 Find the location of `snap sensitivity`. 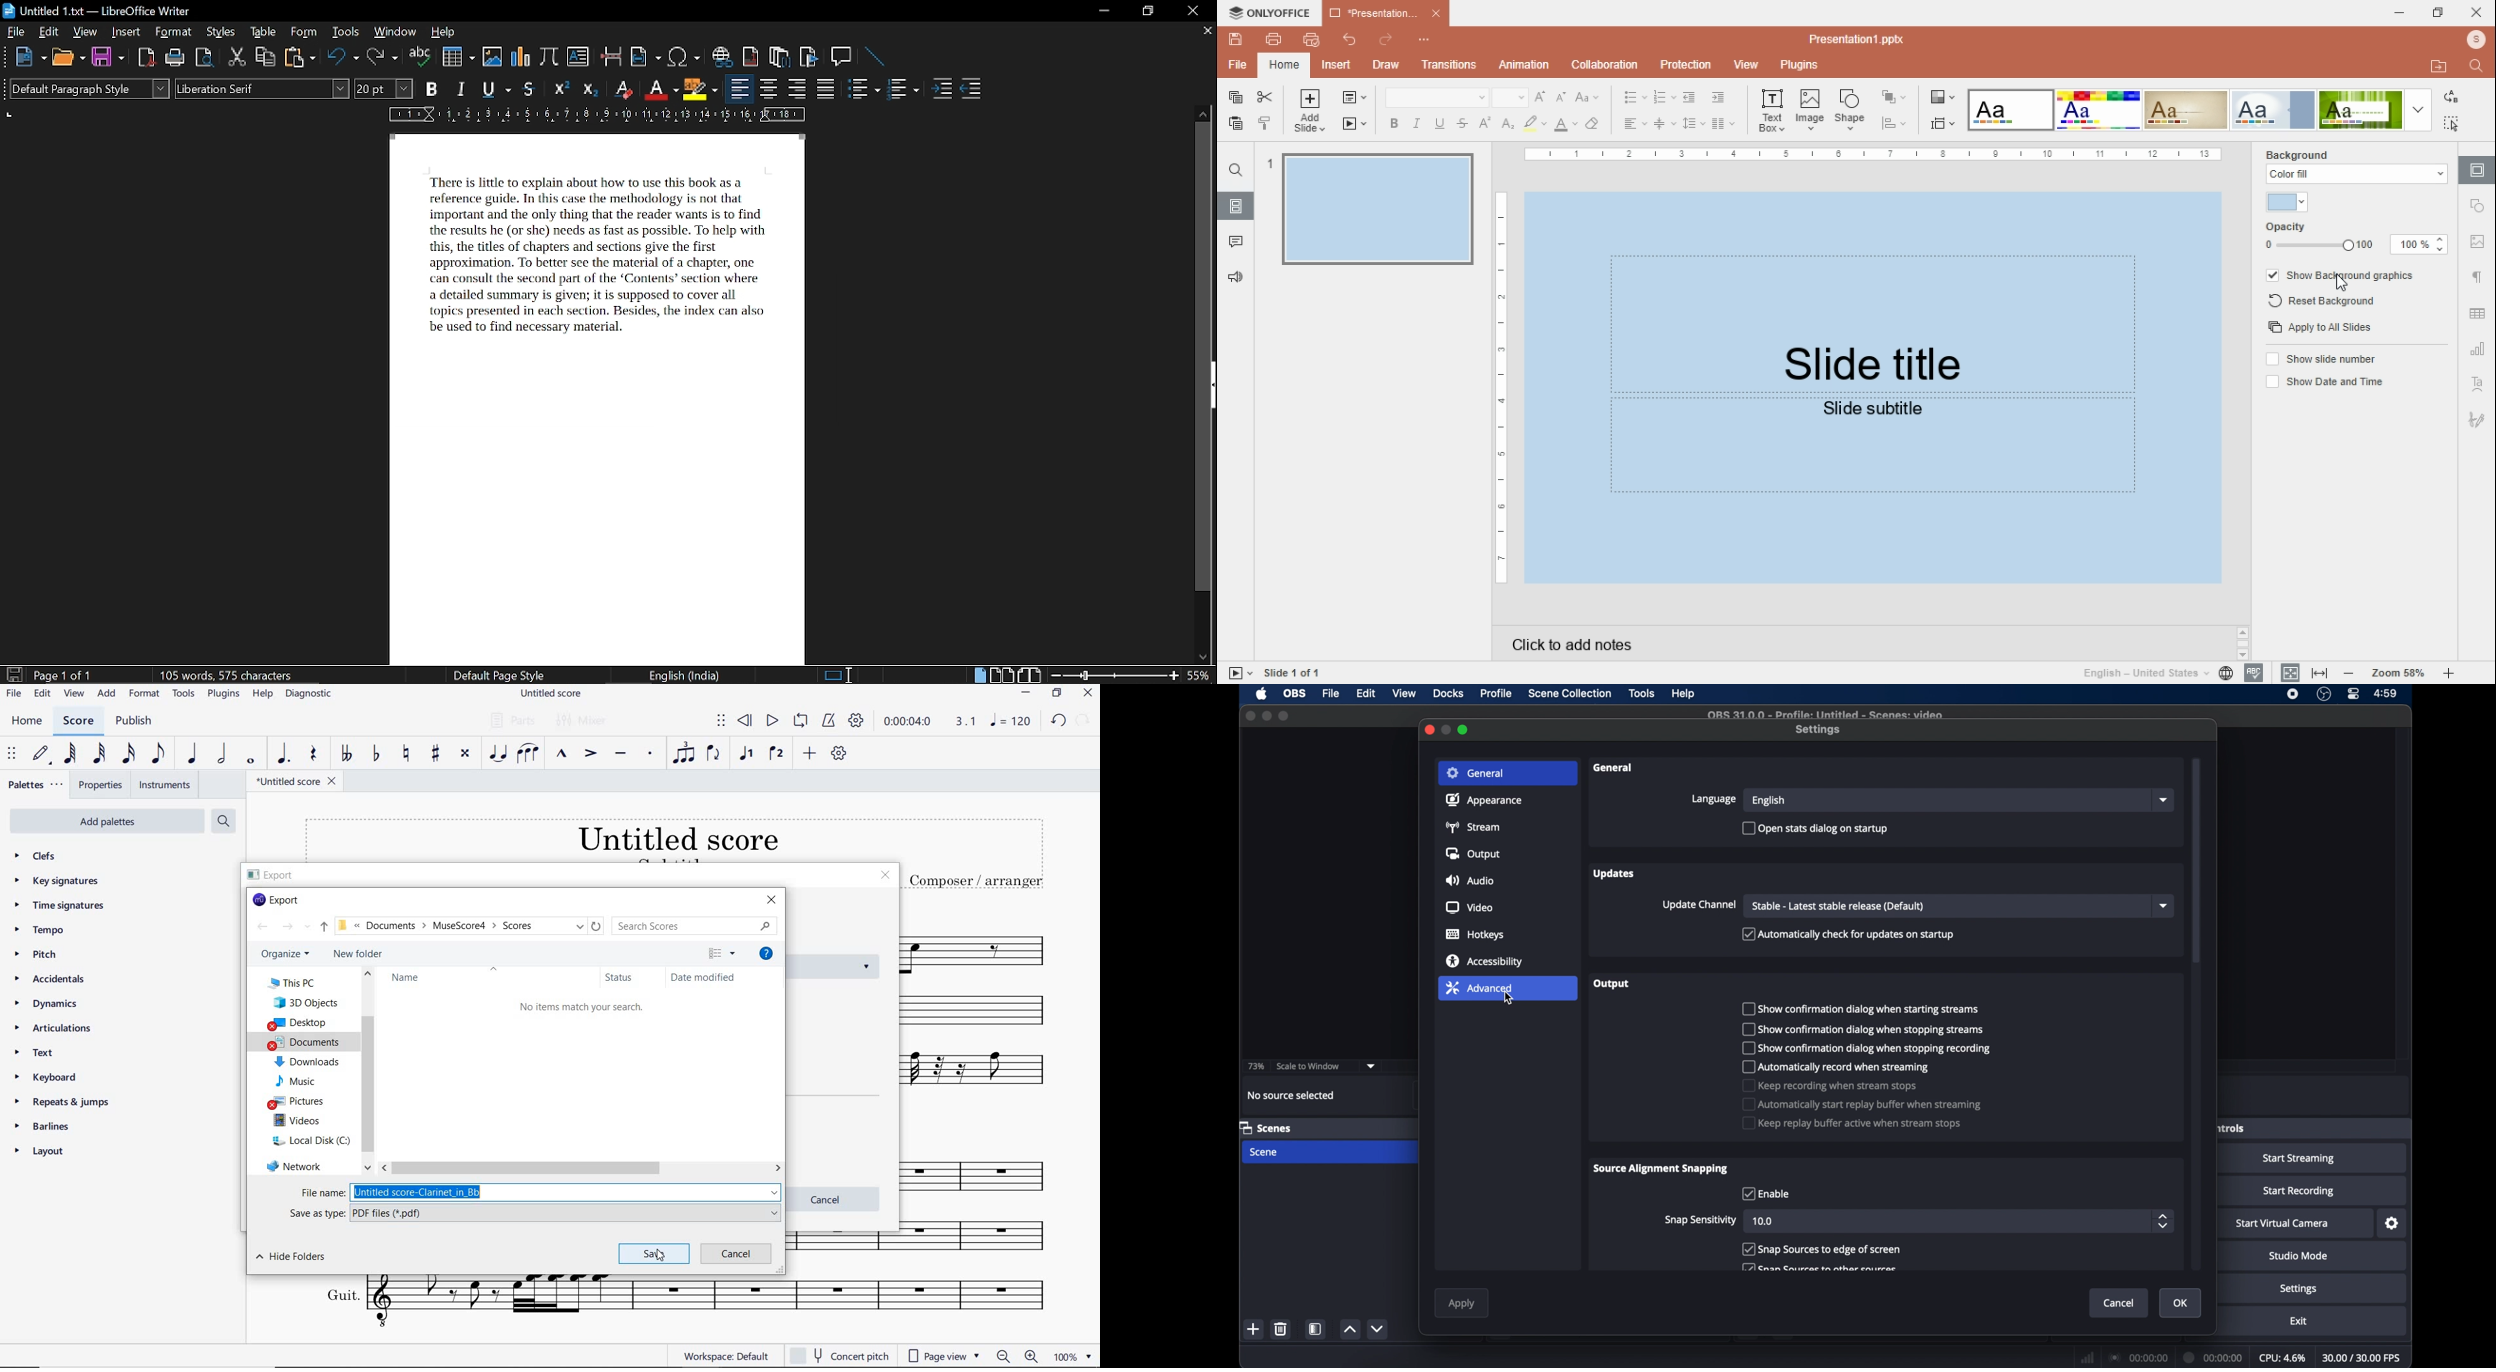

snap sensitivity is located at coordinates (1699, 1220).